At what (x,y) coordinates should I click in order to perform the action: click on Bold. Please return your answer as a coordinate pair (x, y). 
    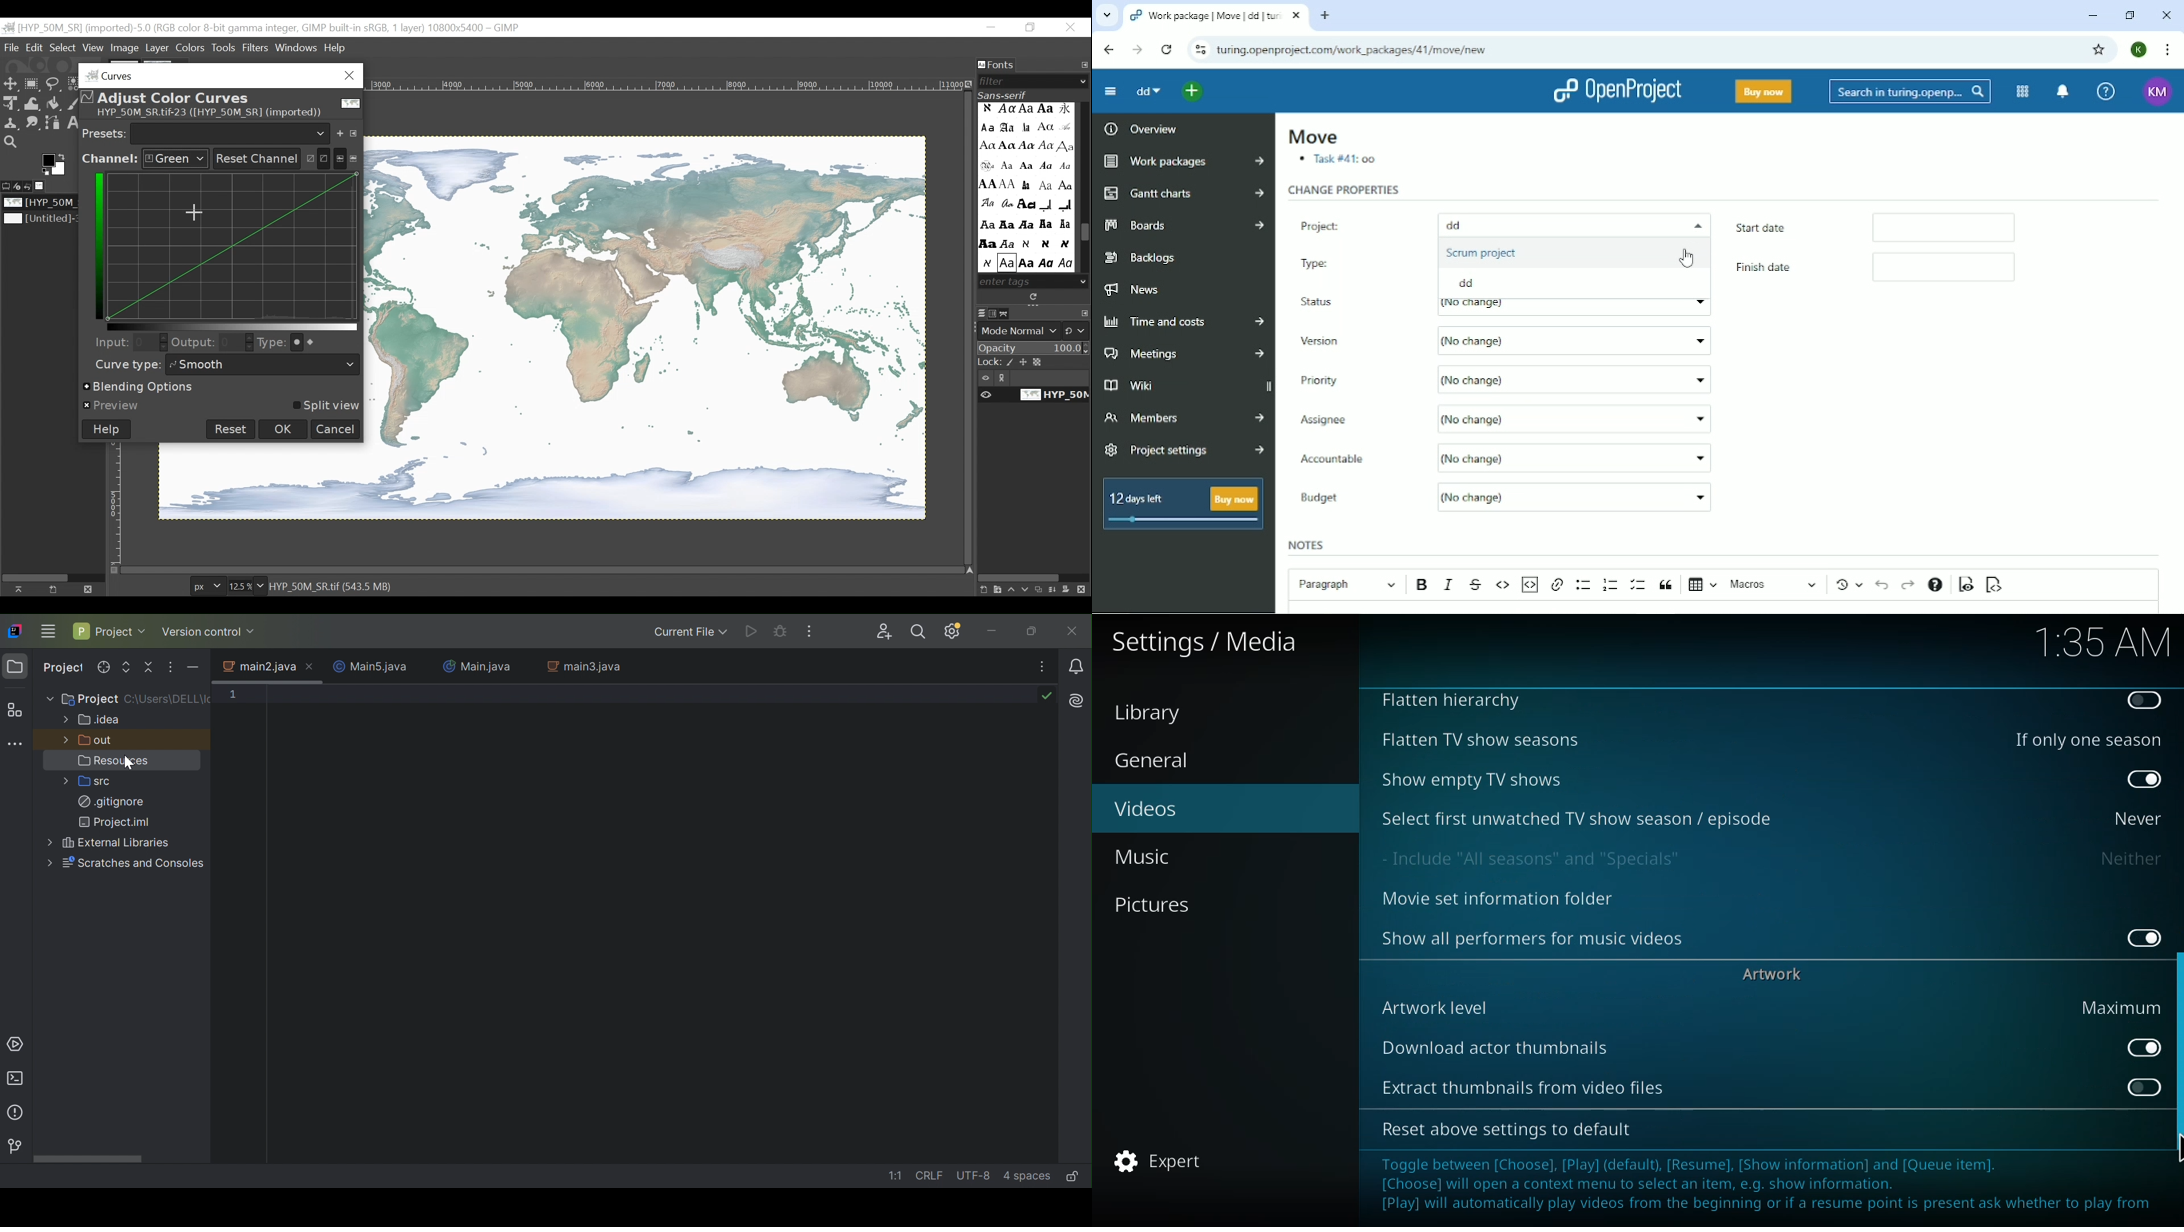
    Looking at the image, I should click on (1424, 585).